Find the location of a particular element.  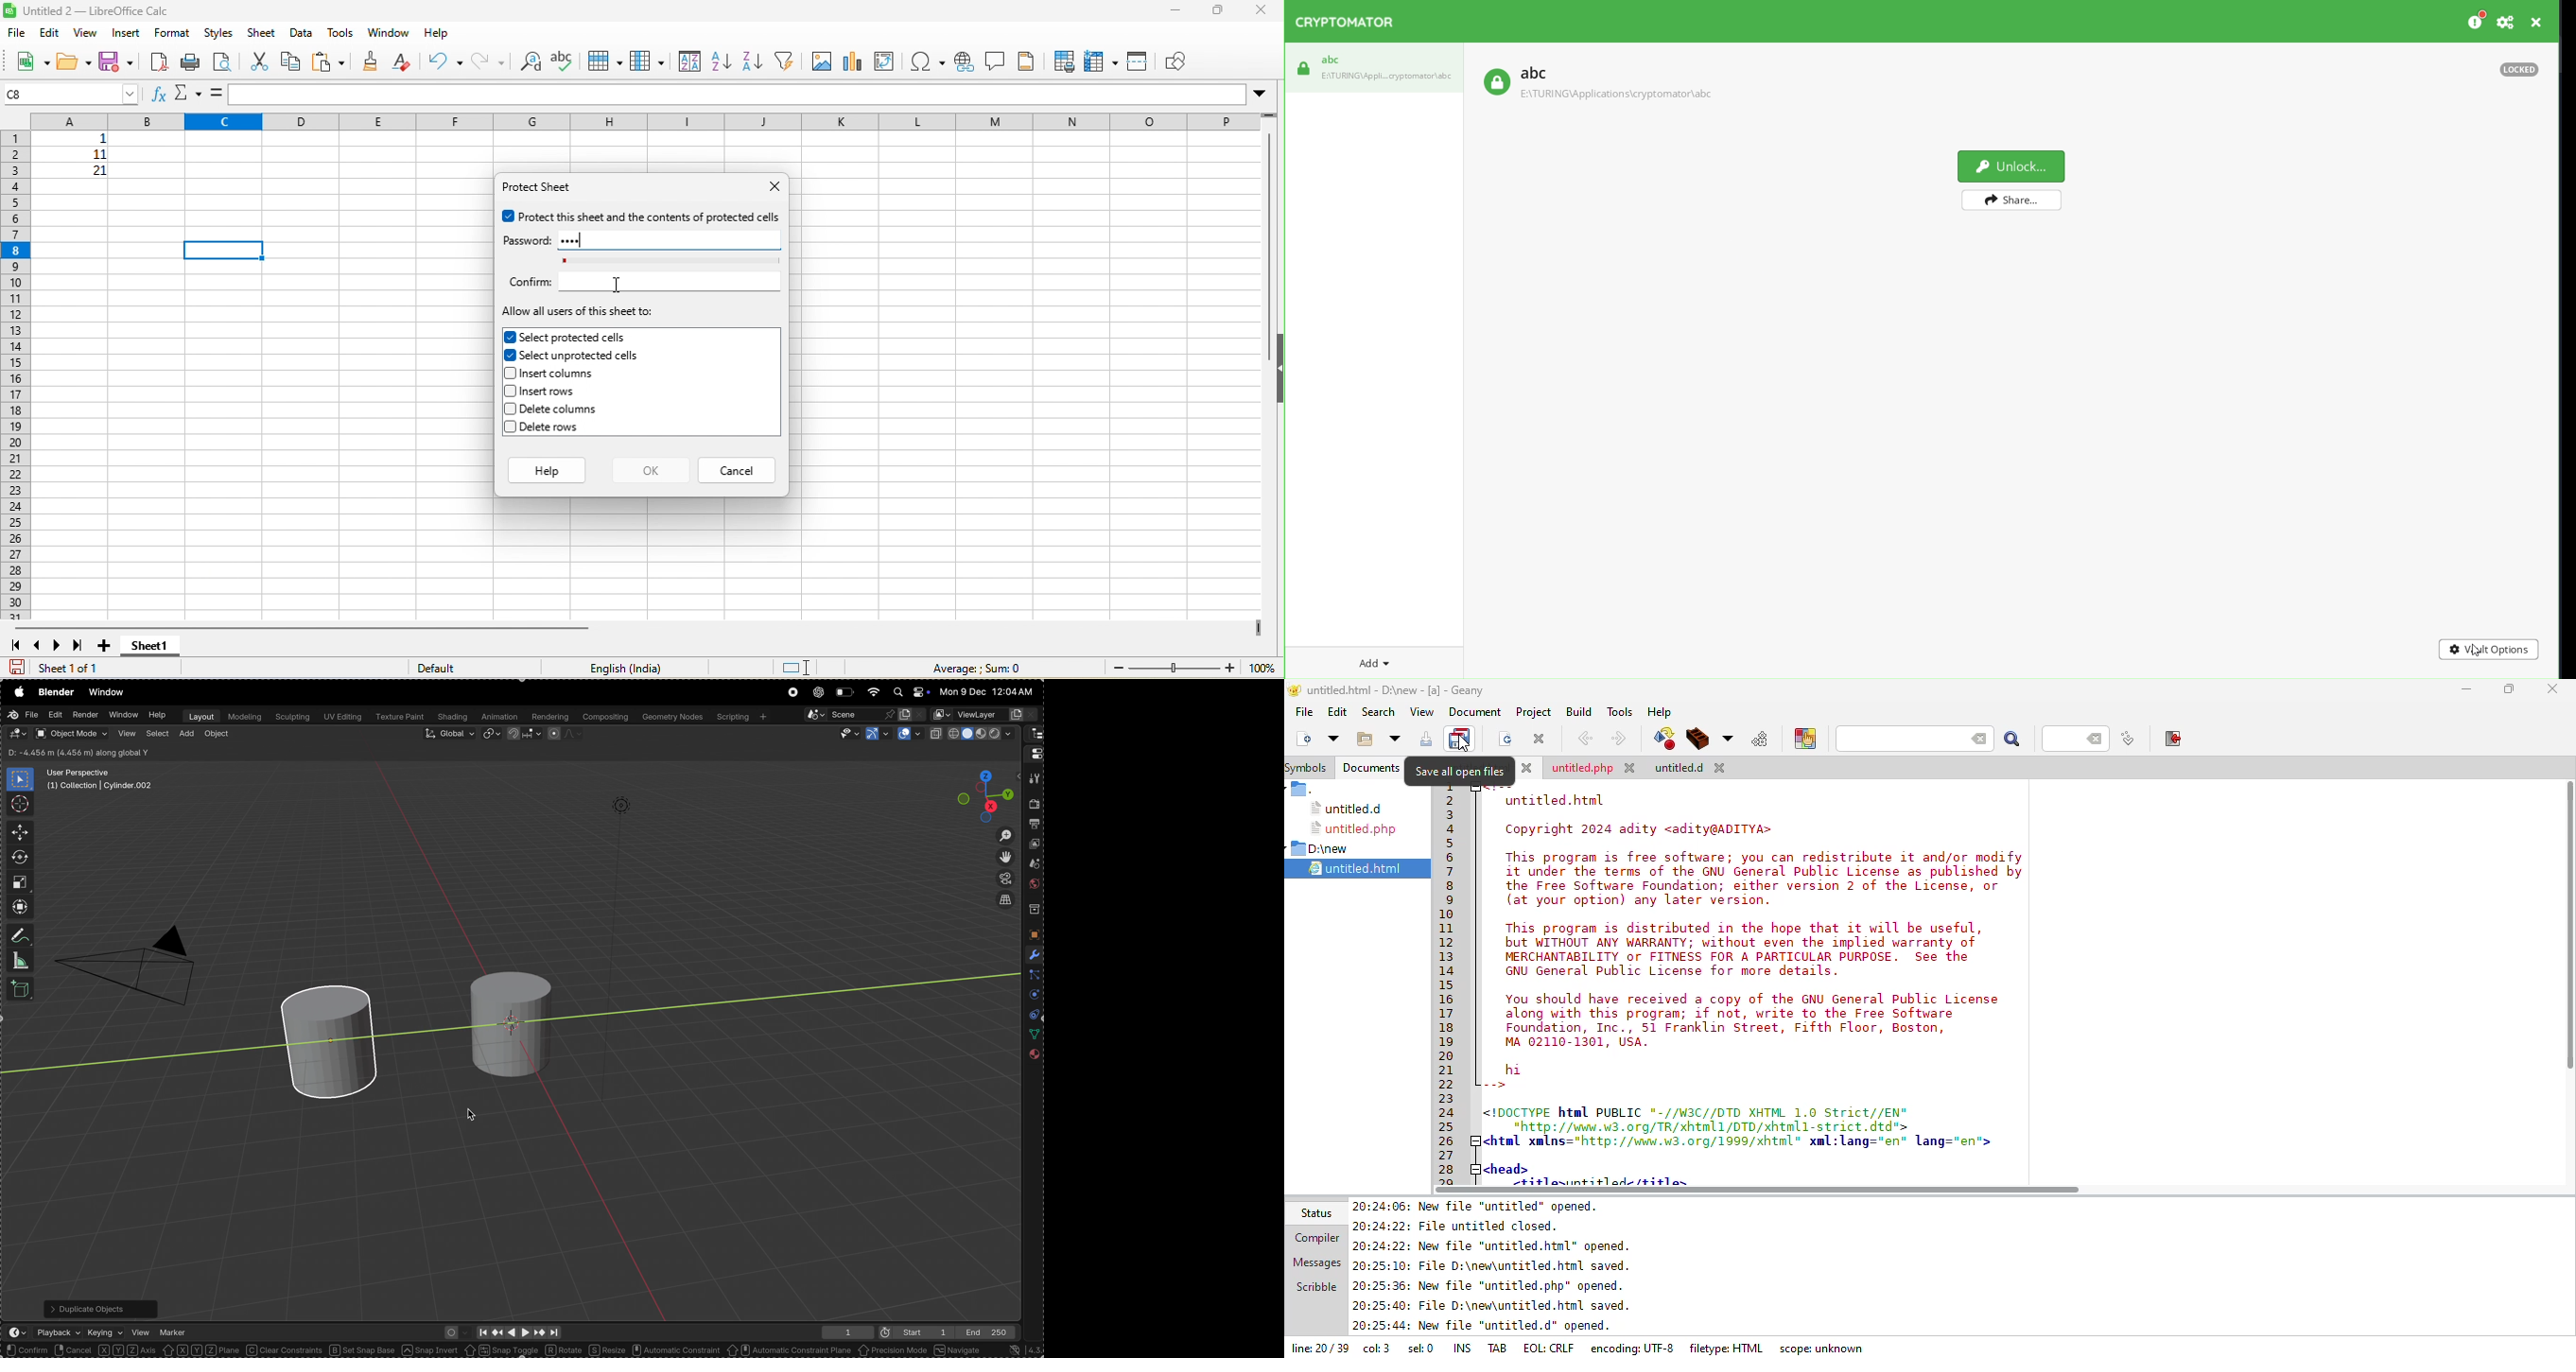

paste is located at coordinates (328, 62).